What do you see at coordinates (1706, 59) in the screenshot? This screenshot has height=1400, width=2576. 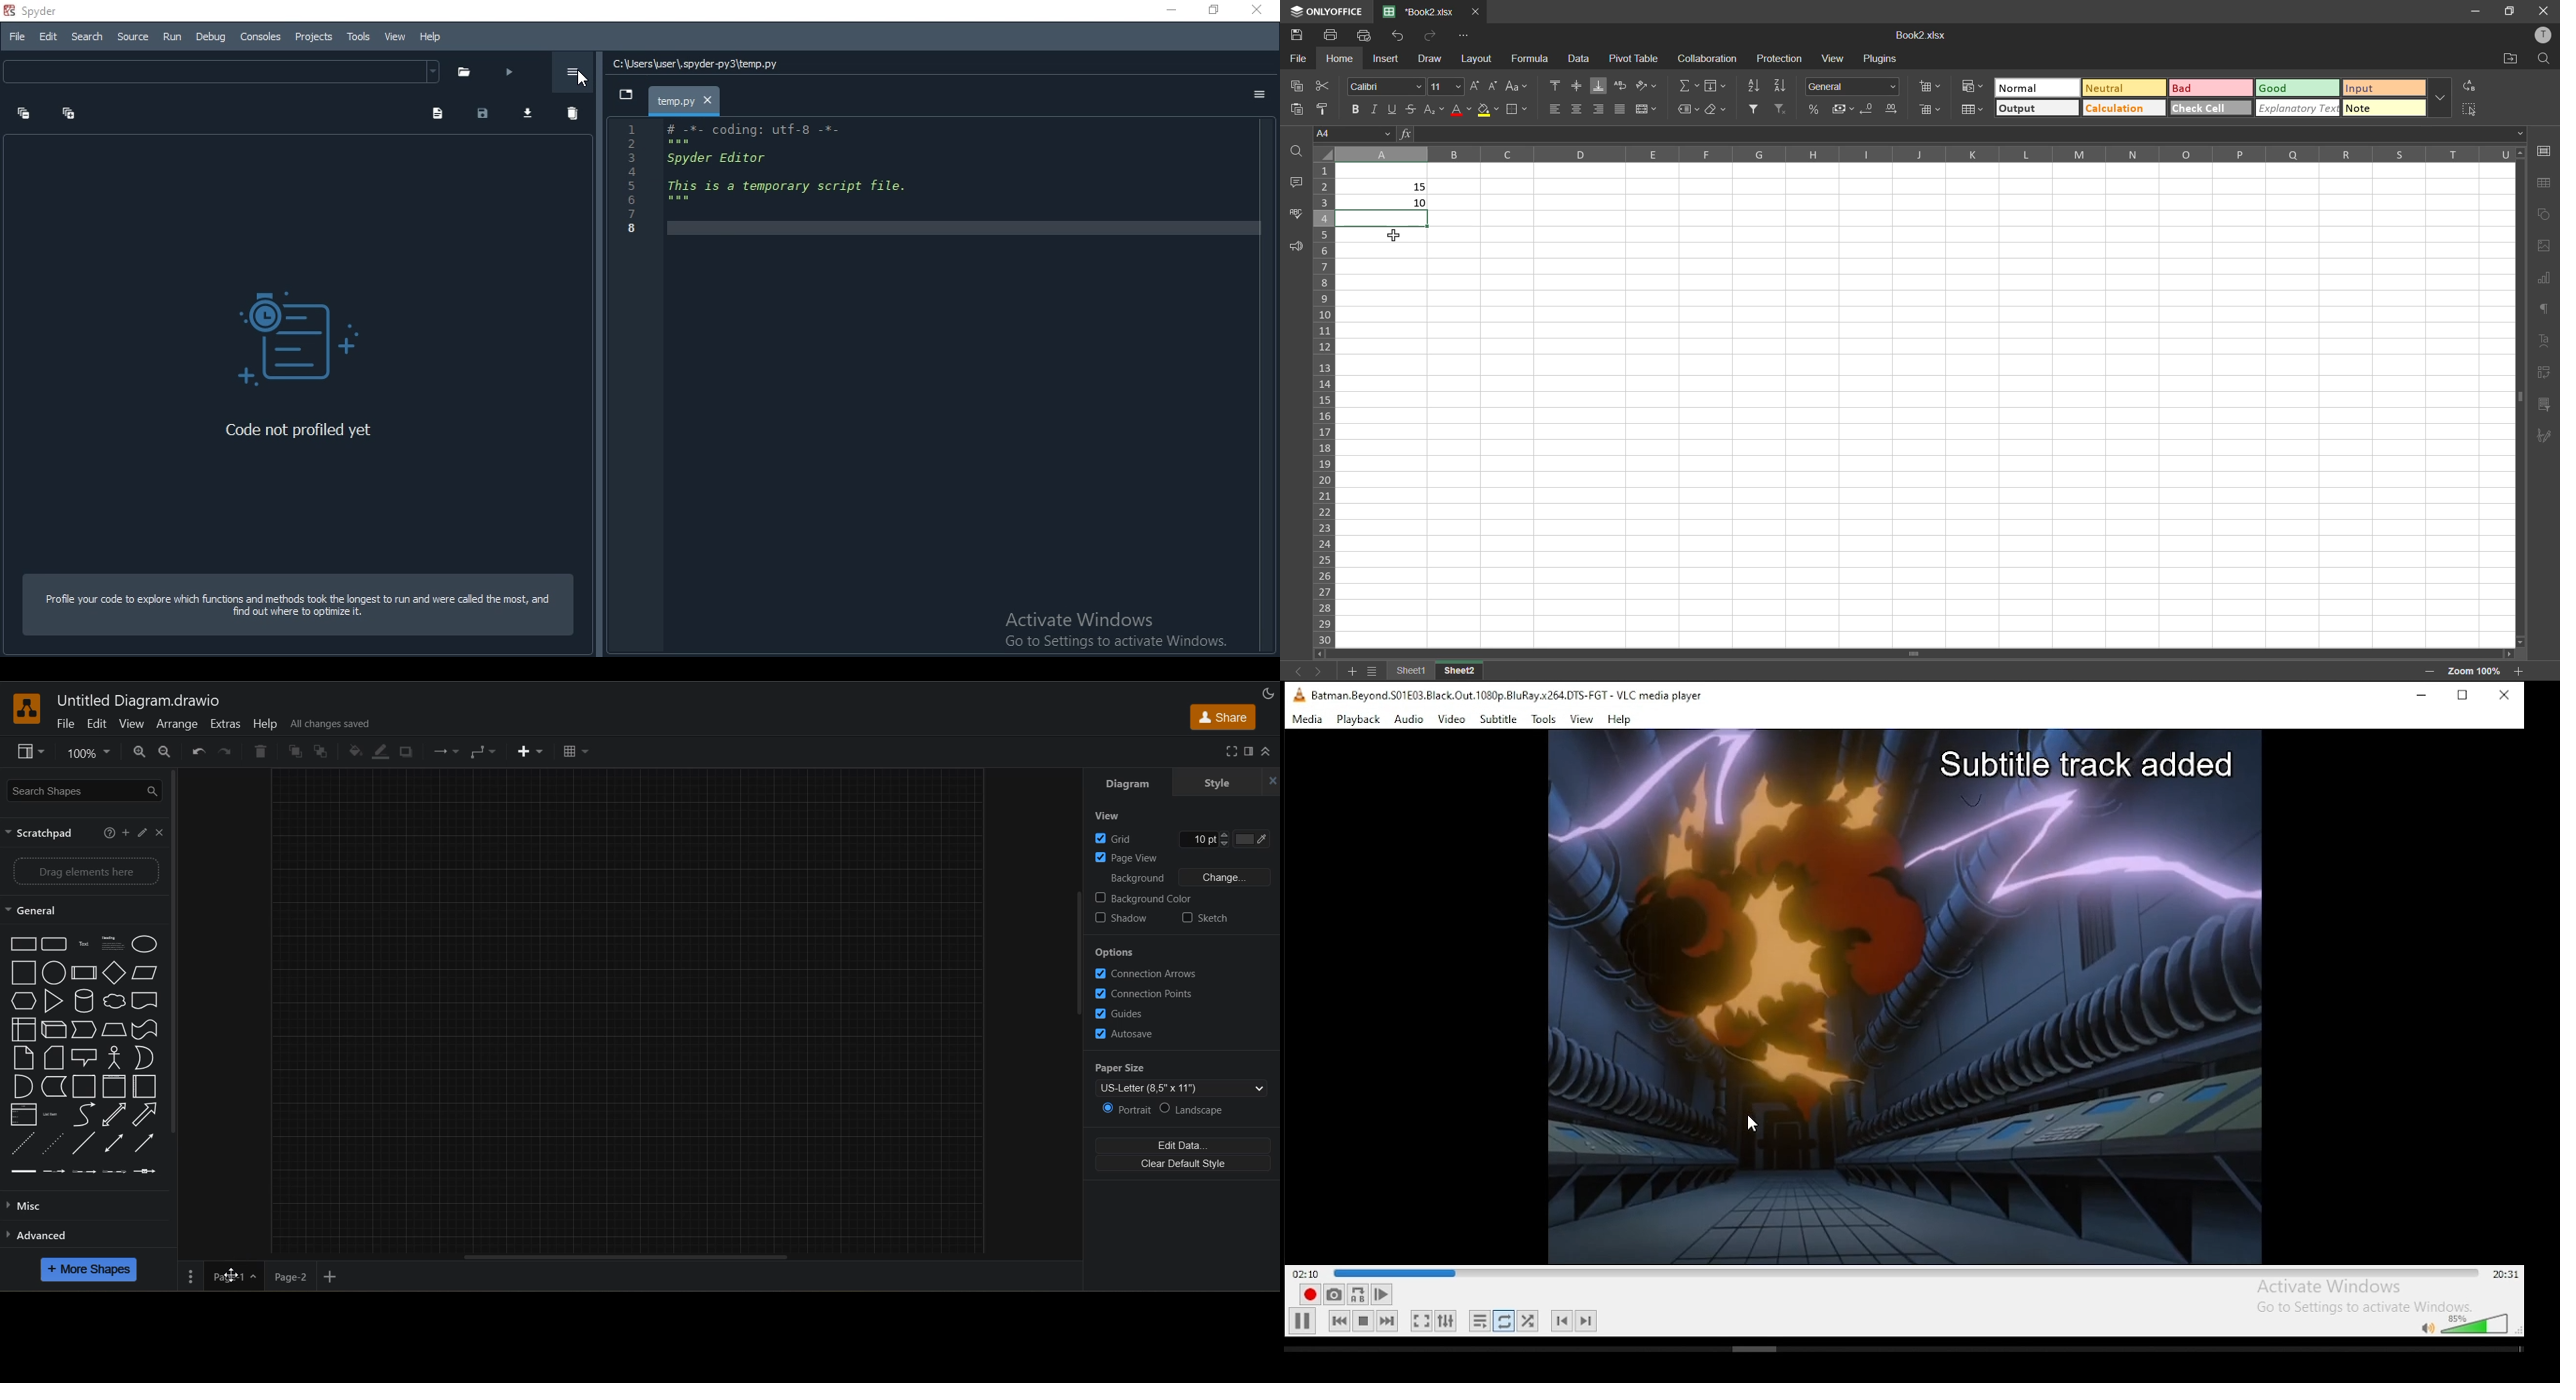 I see `collaboration` at bounding box center [1706, 59].